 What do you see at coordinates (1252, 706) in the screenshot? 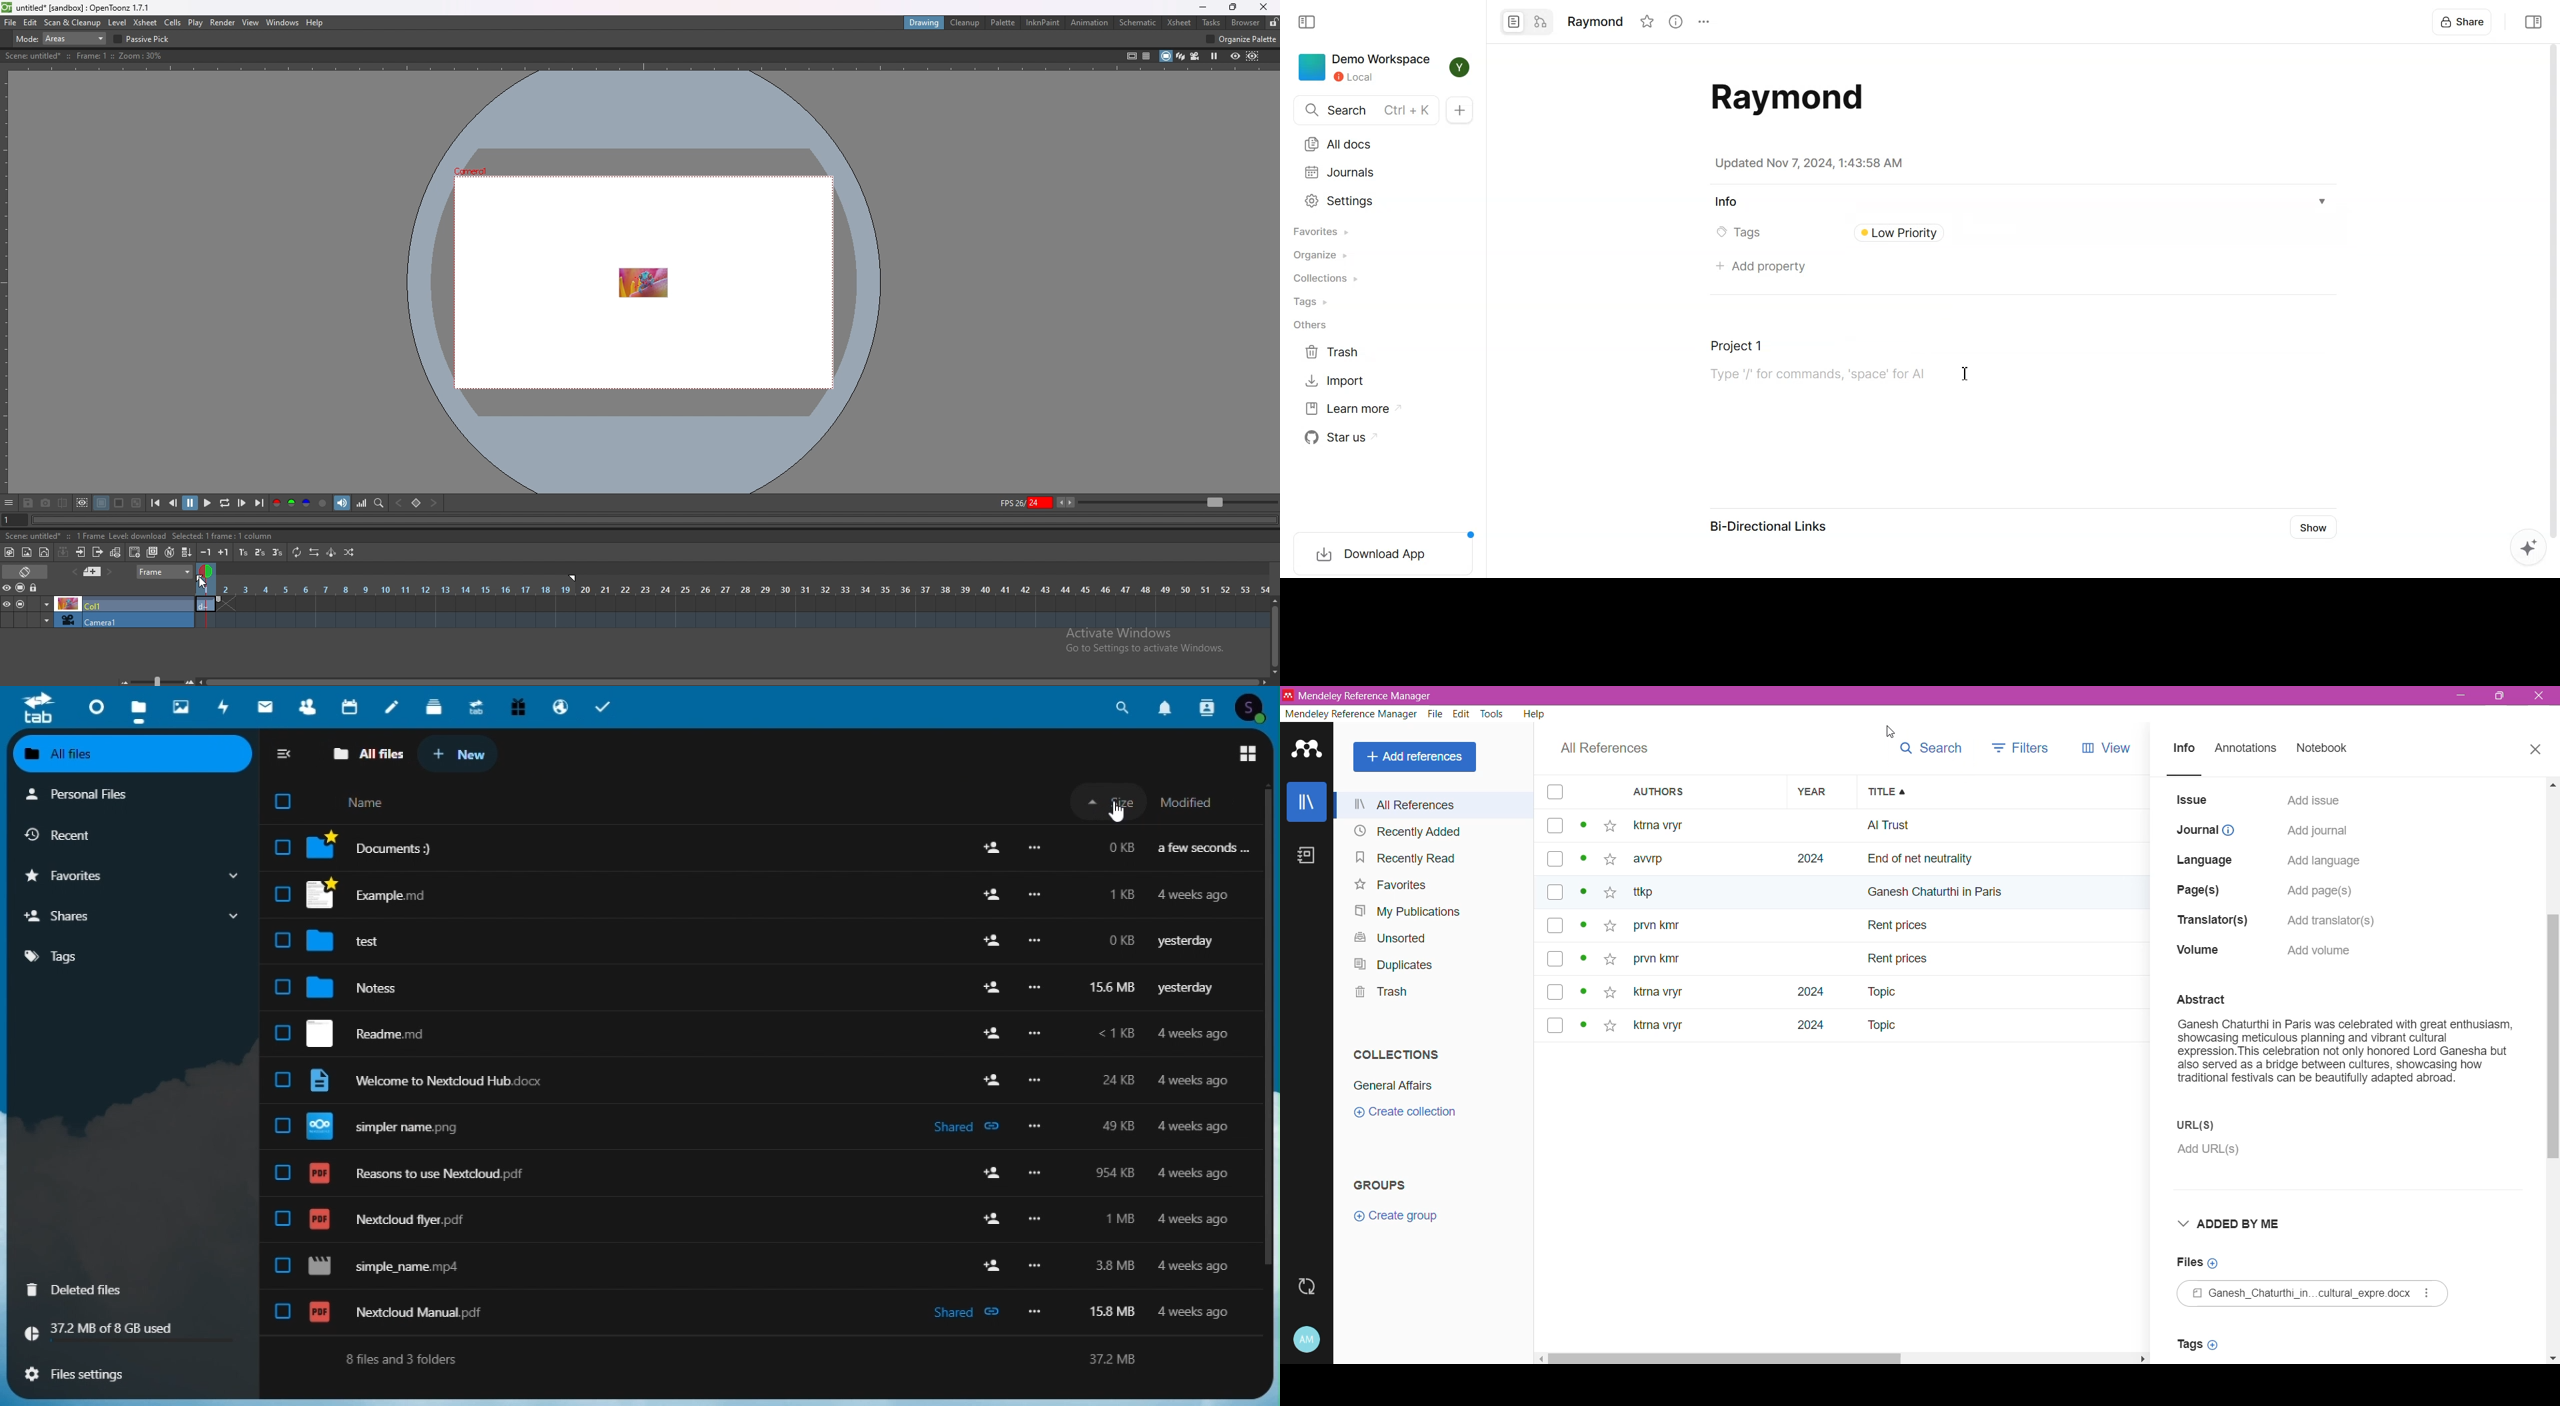
I see `Account icon` at bounding box center [1252, 706].